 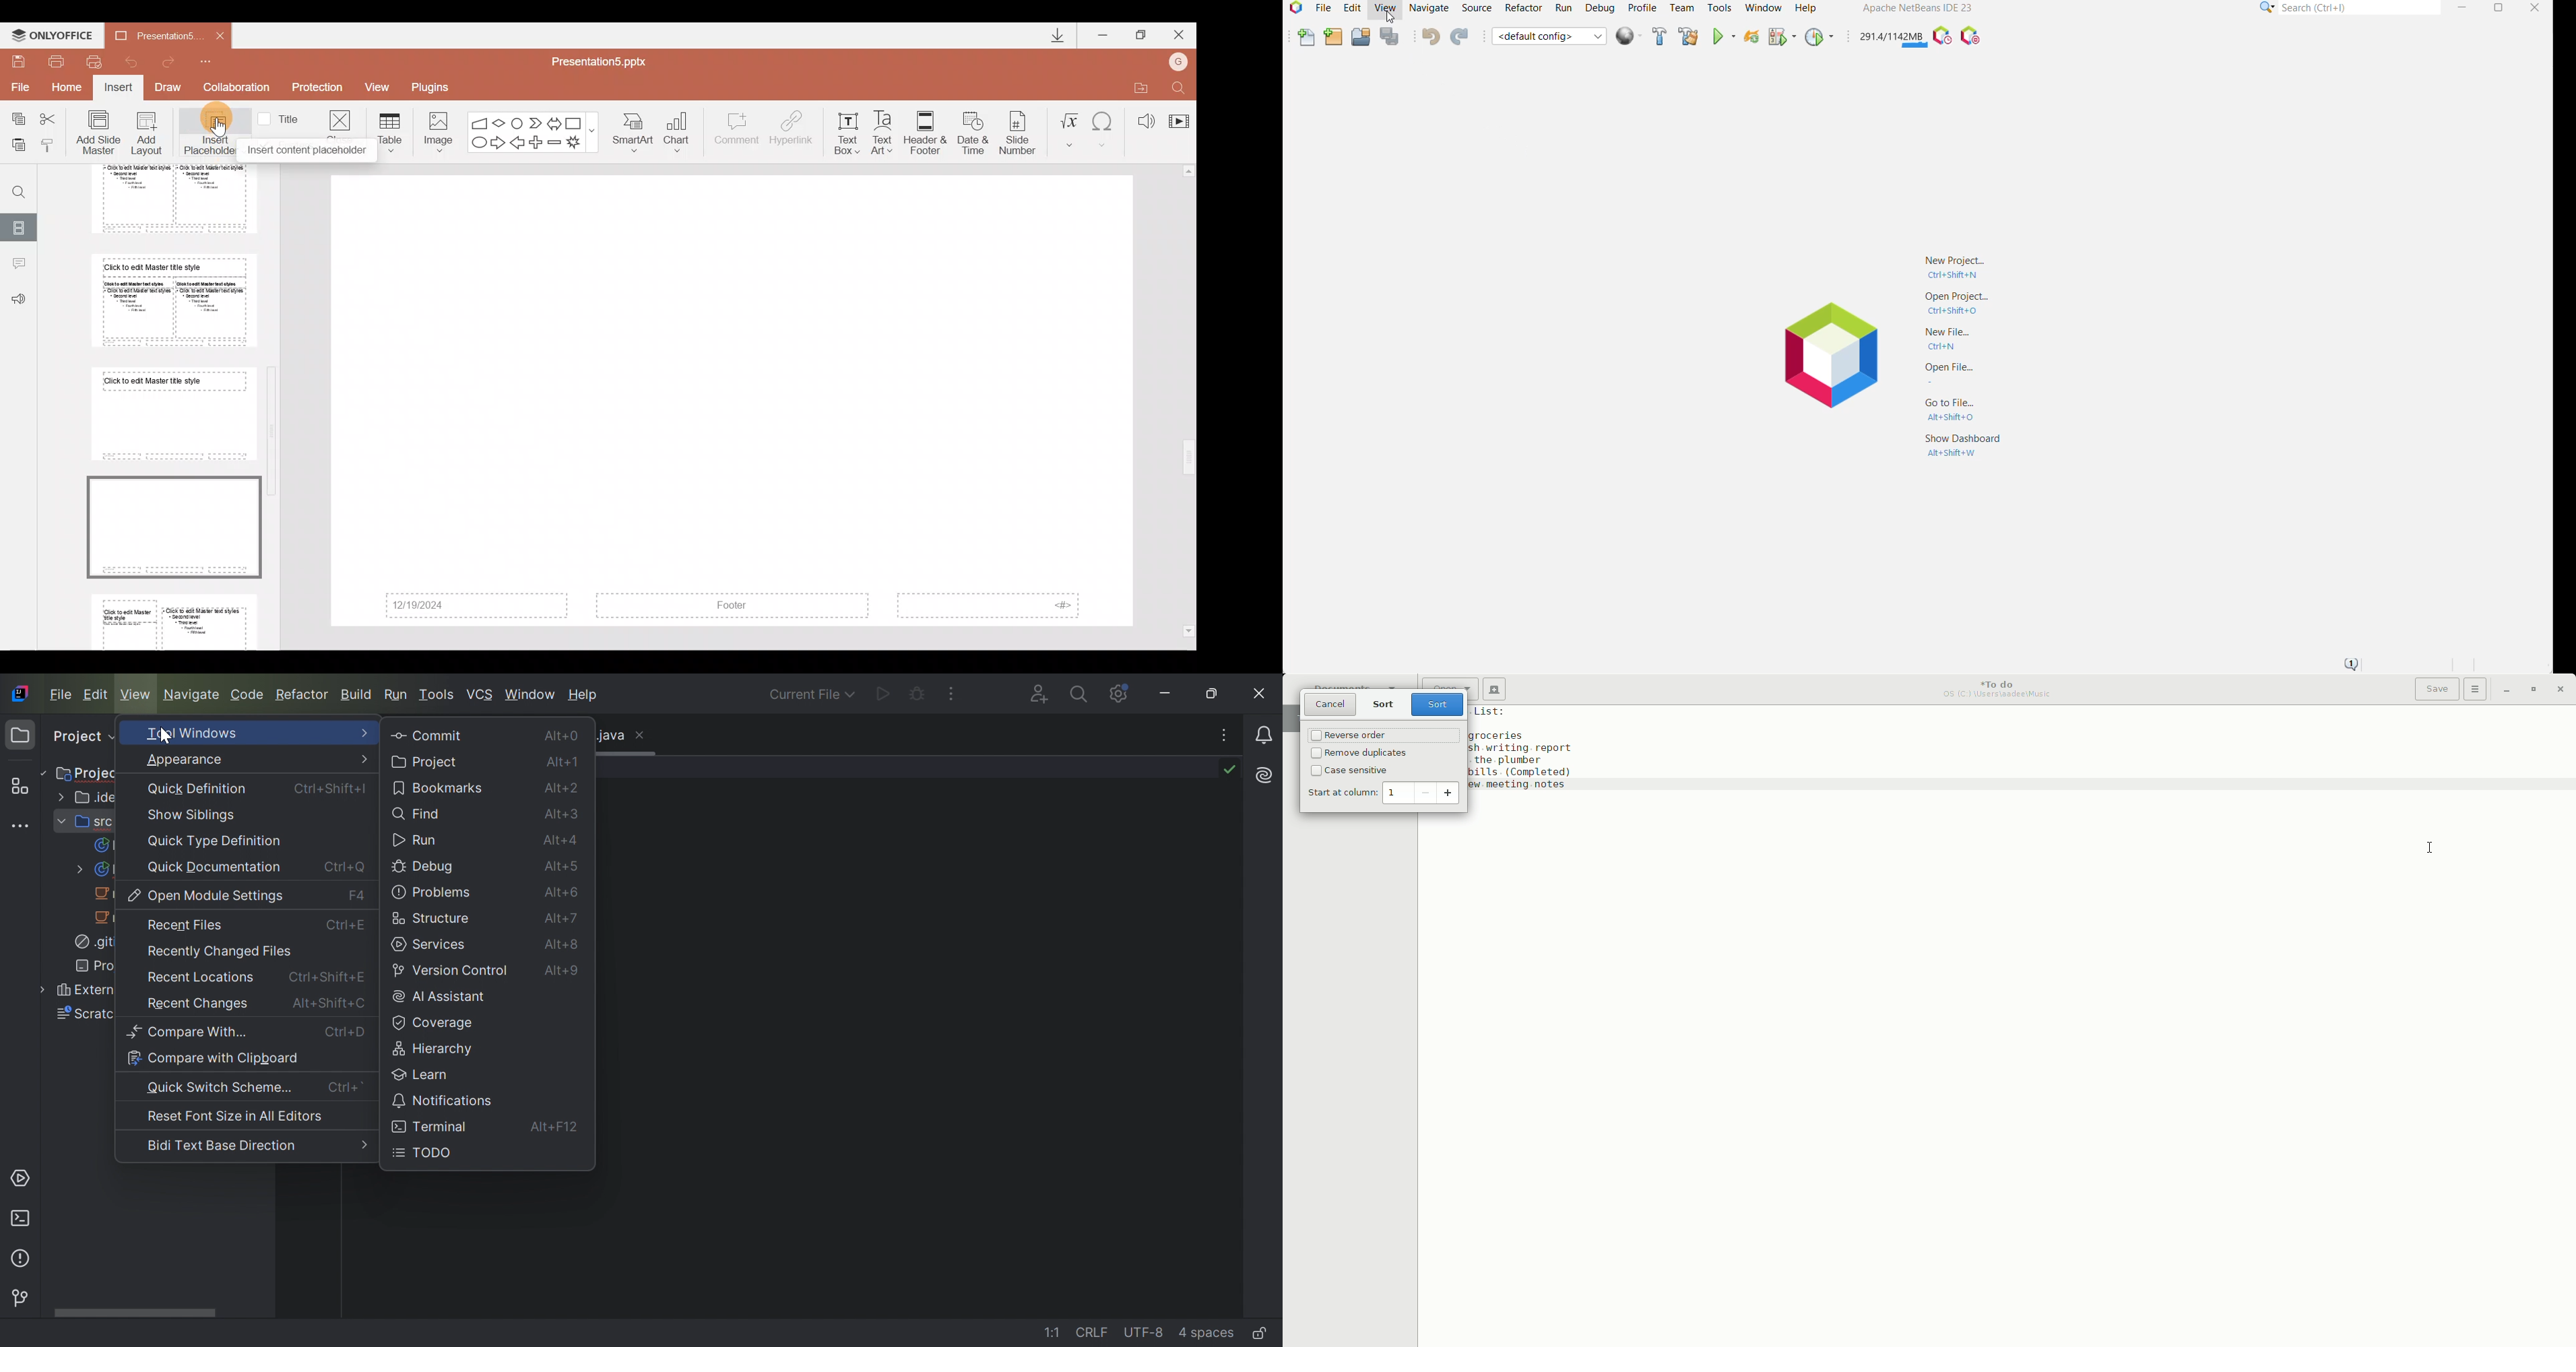 What do you see at coordinates (847, 130) in the screenshot?
I see `Text box` at bounding box center [847, 130].